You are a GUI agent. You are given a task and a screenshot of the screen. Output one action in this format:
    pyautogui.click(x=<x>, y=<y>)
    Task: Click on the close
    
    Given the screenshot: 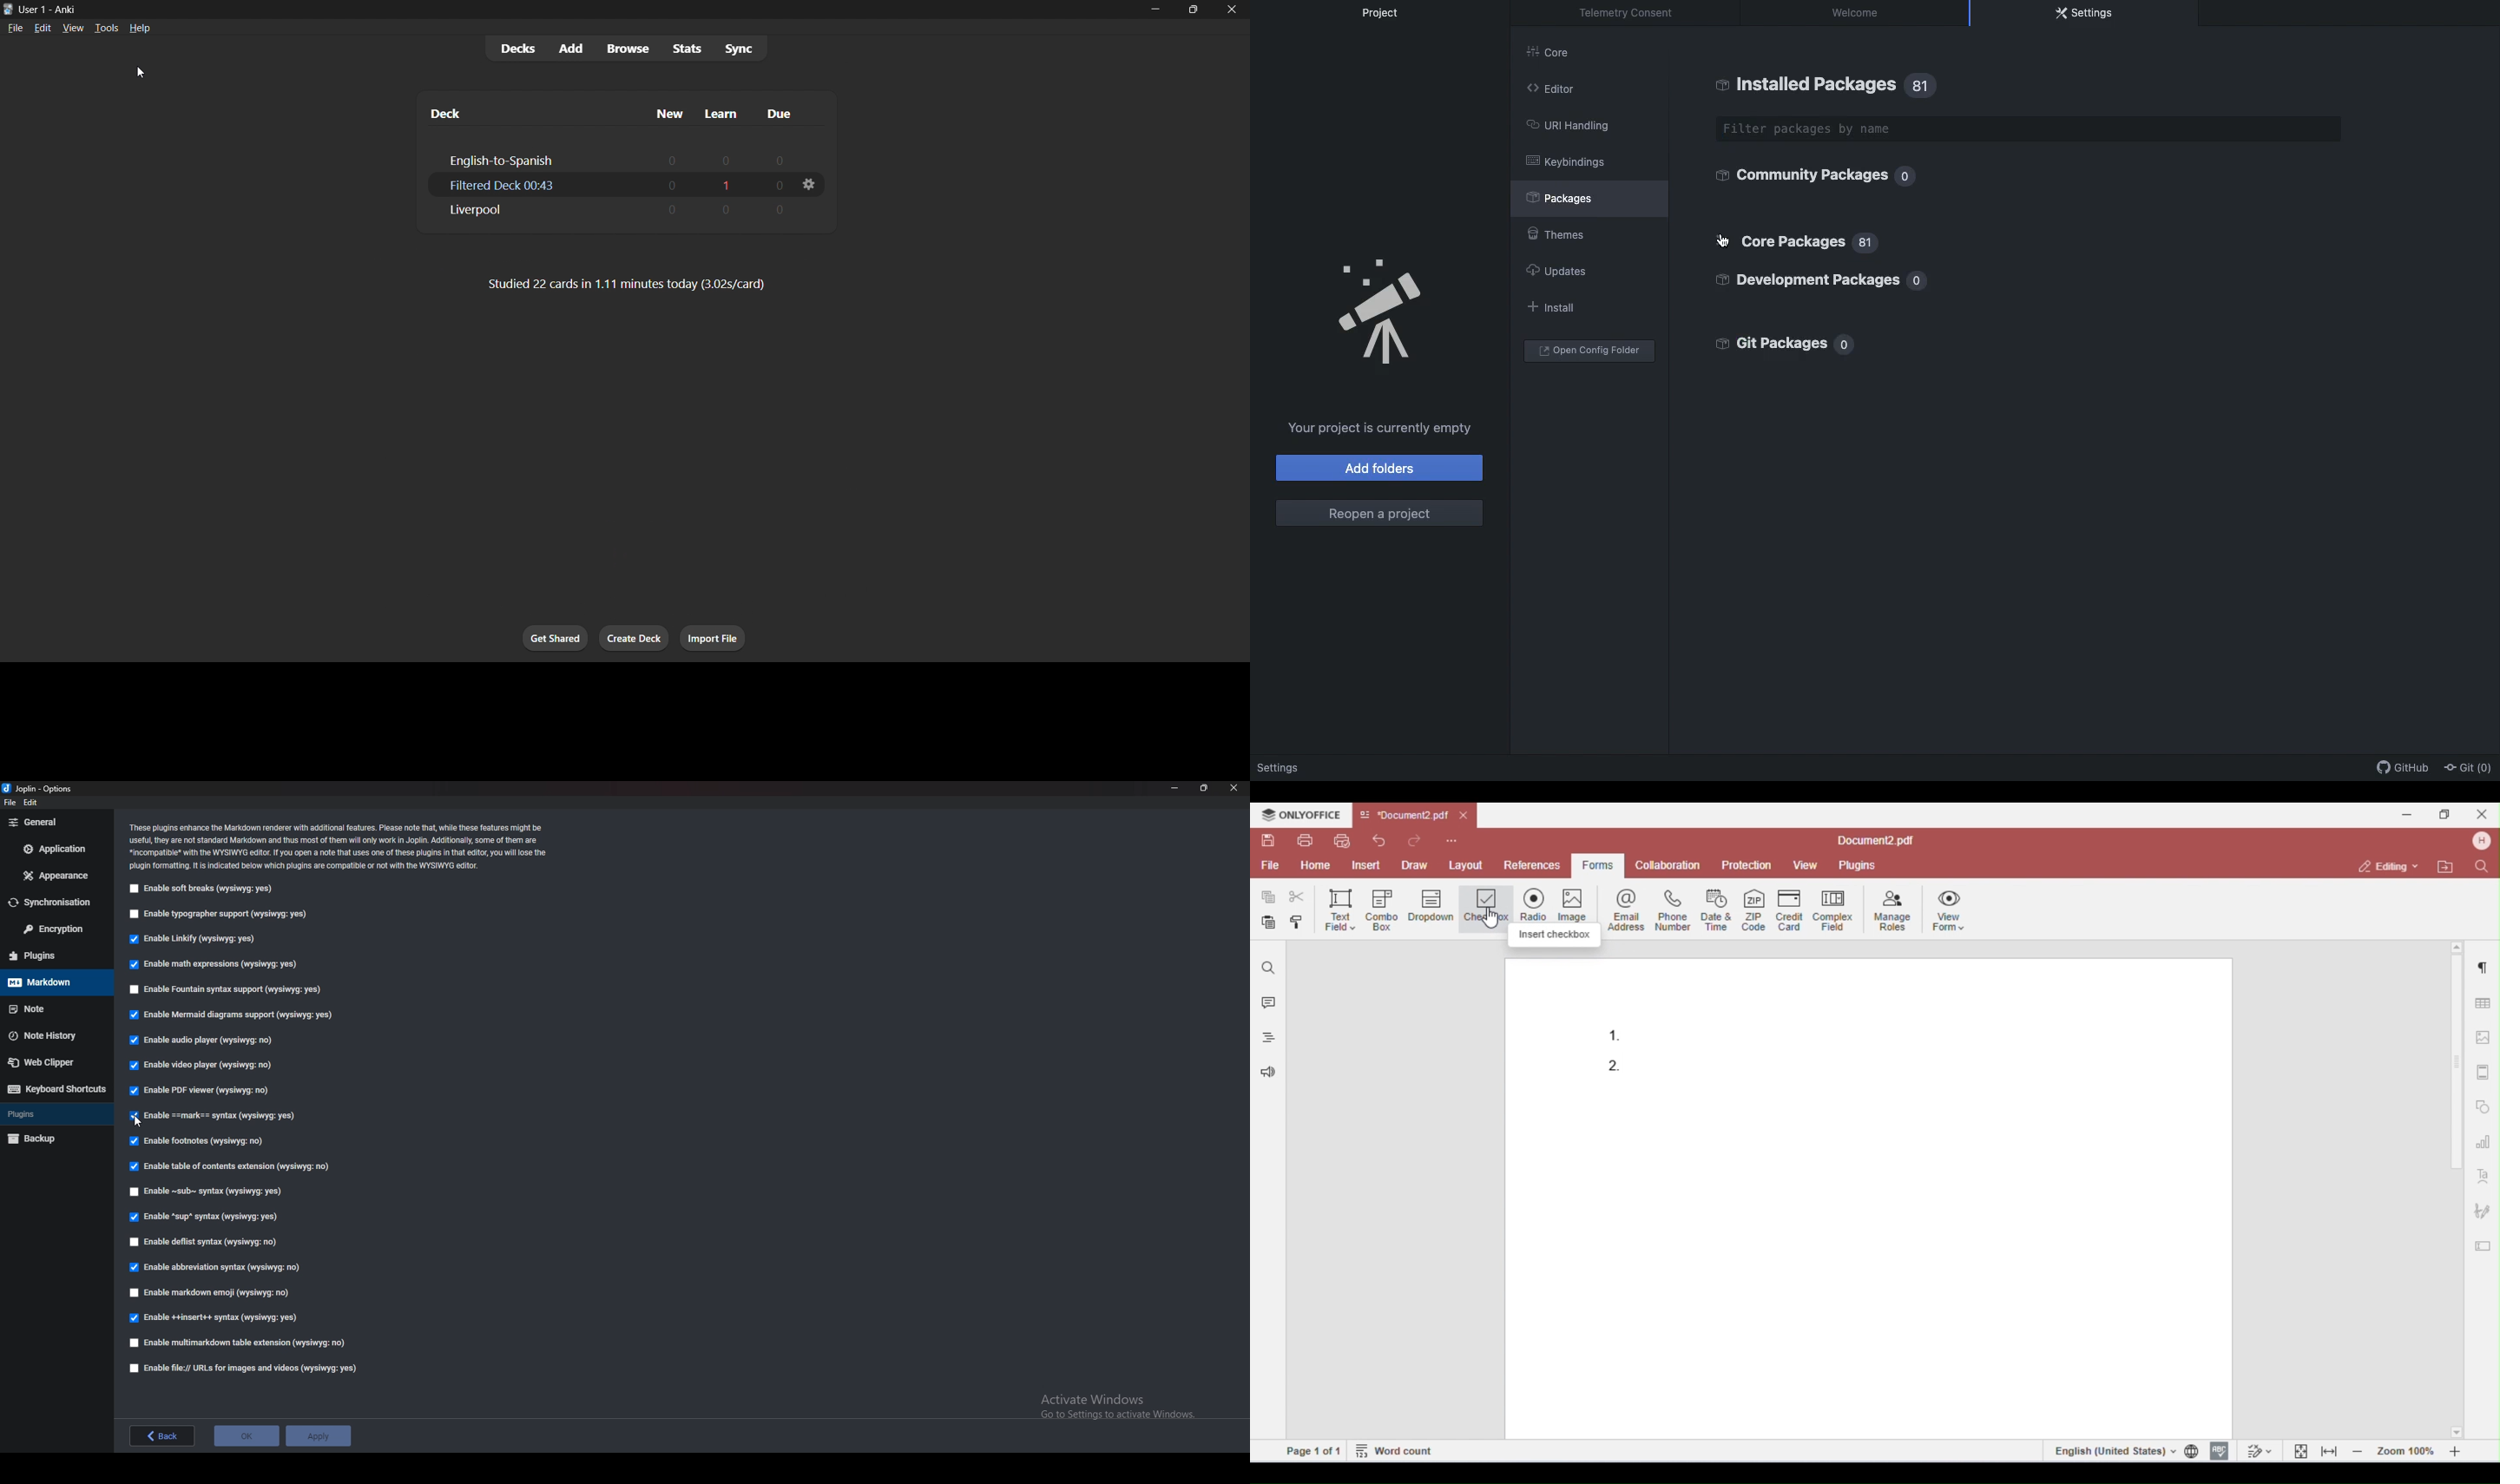 What is the action you would take?
    pyautogui.click(x=1231, y=10)
    